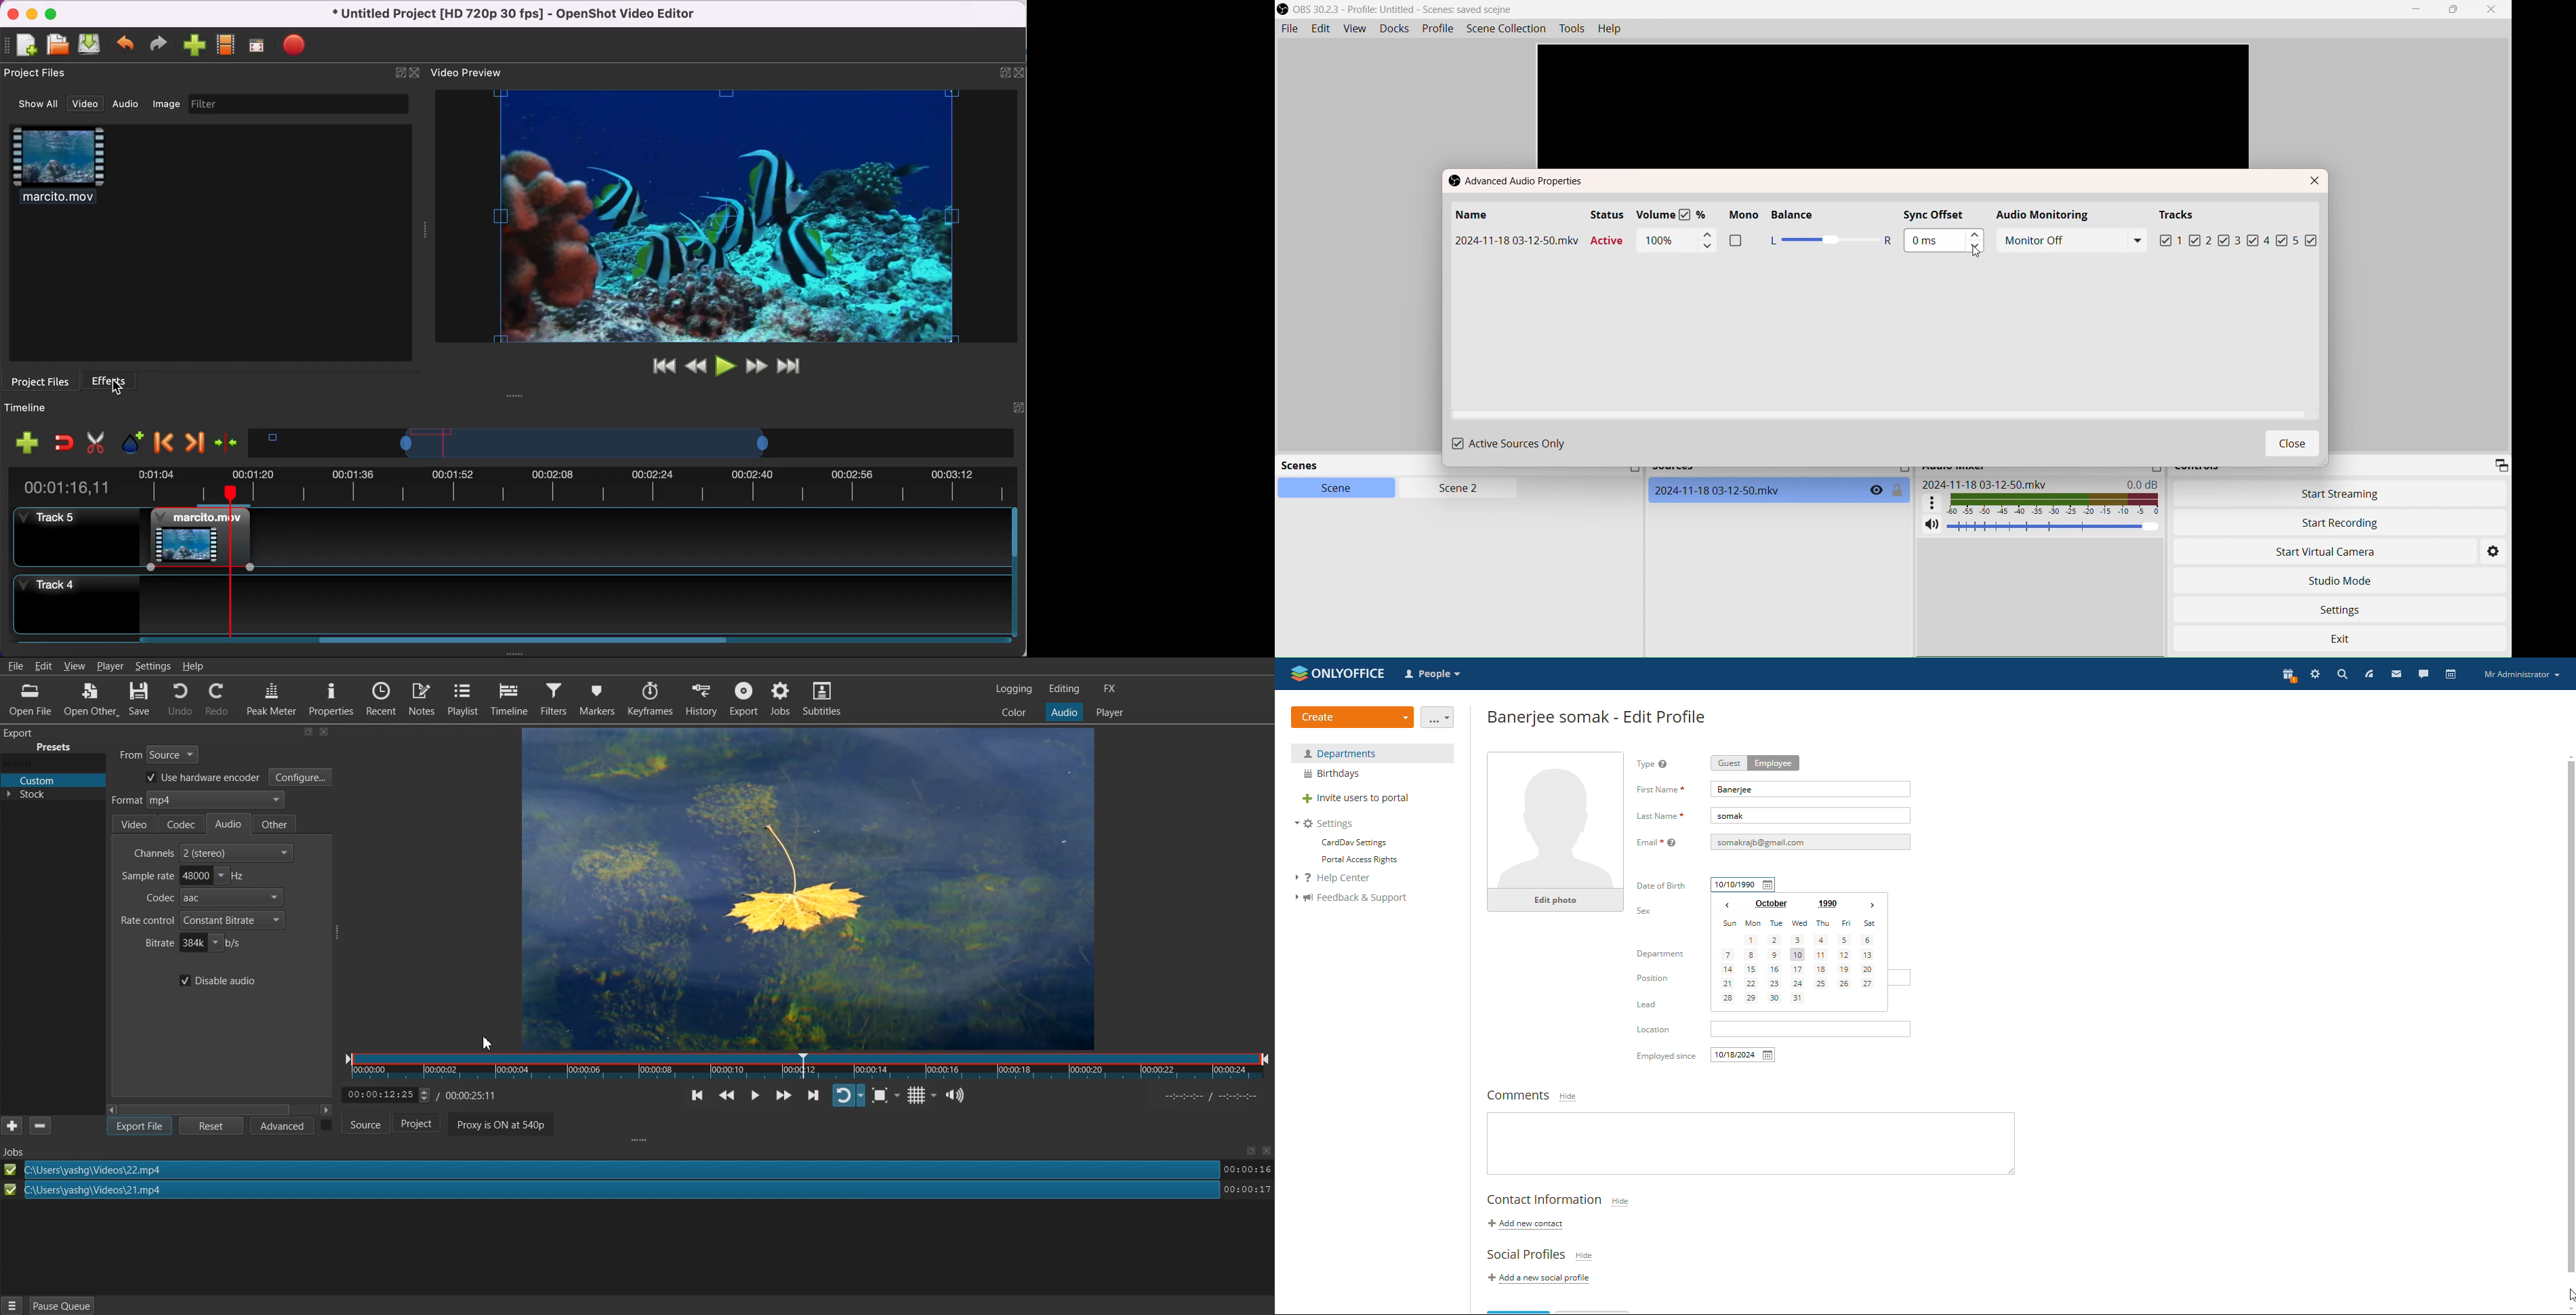 The height and width of the screenshot is (1316, 2576). Describe the element at coordinates (2334, 553) in the screenshot. I see `Start Virtual Camera` at that location.